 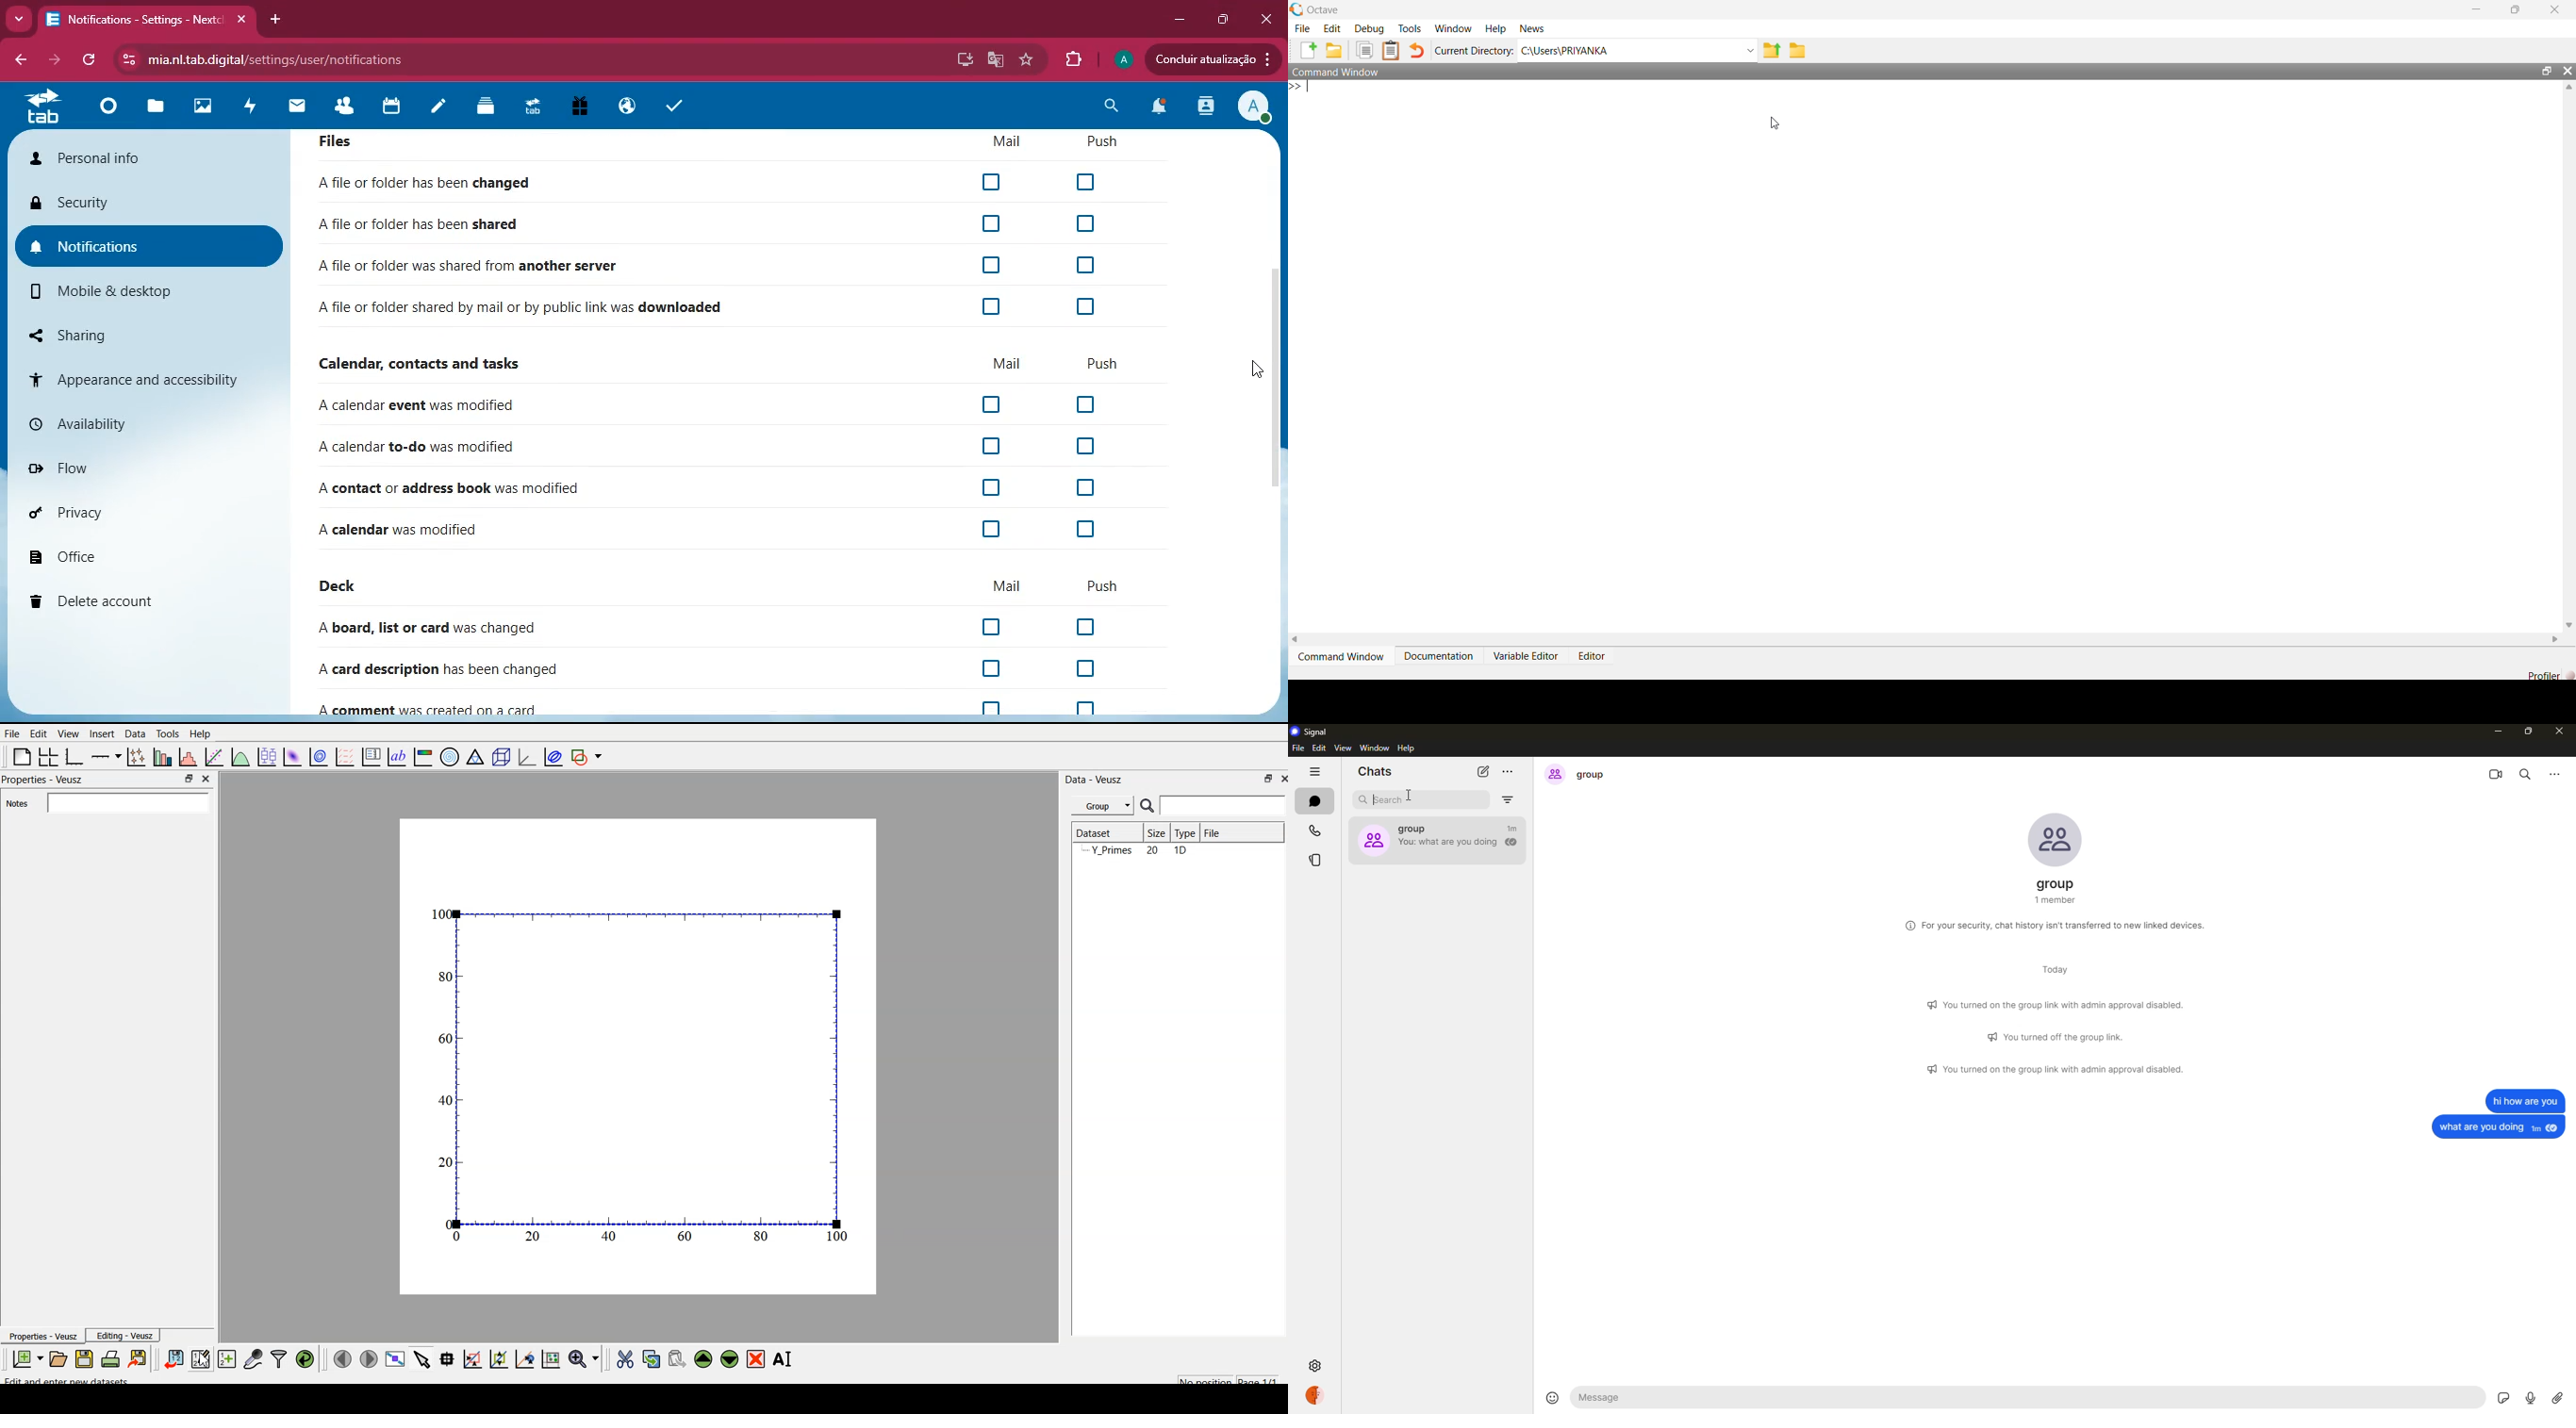 I want to click on emoji, so click(x=1550, y=1397).